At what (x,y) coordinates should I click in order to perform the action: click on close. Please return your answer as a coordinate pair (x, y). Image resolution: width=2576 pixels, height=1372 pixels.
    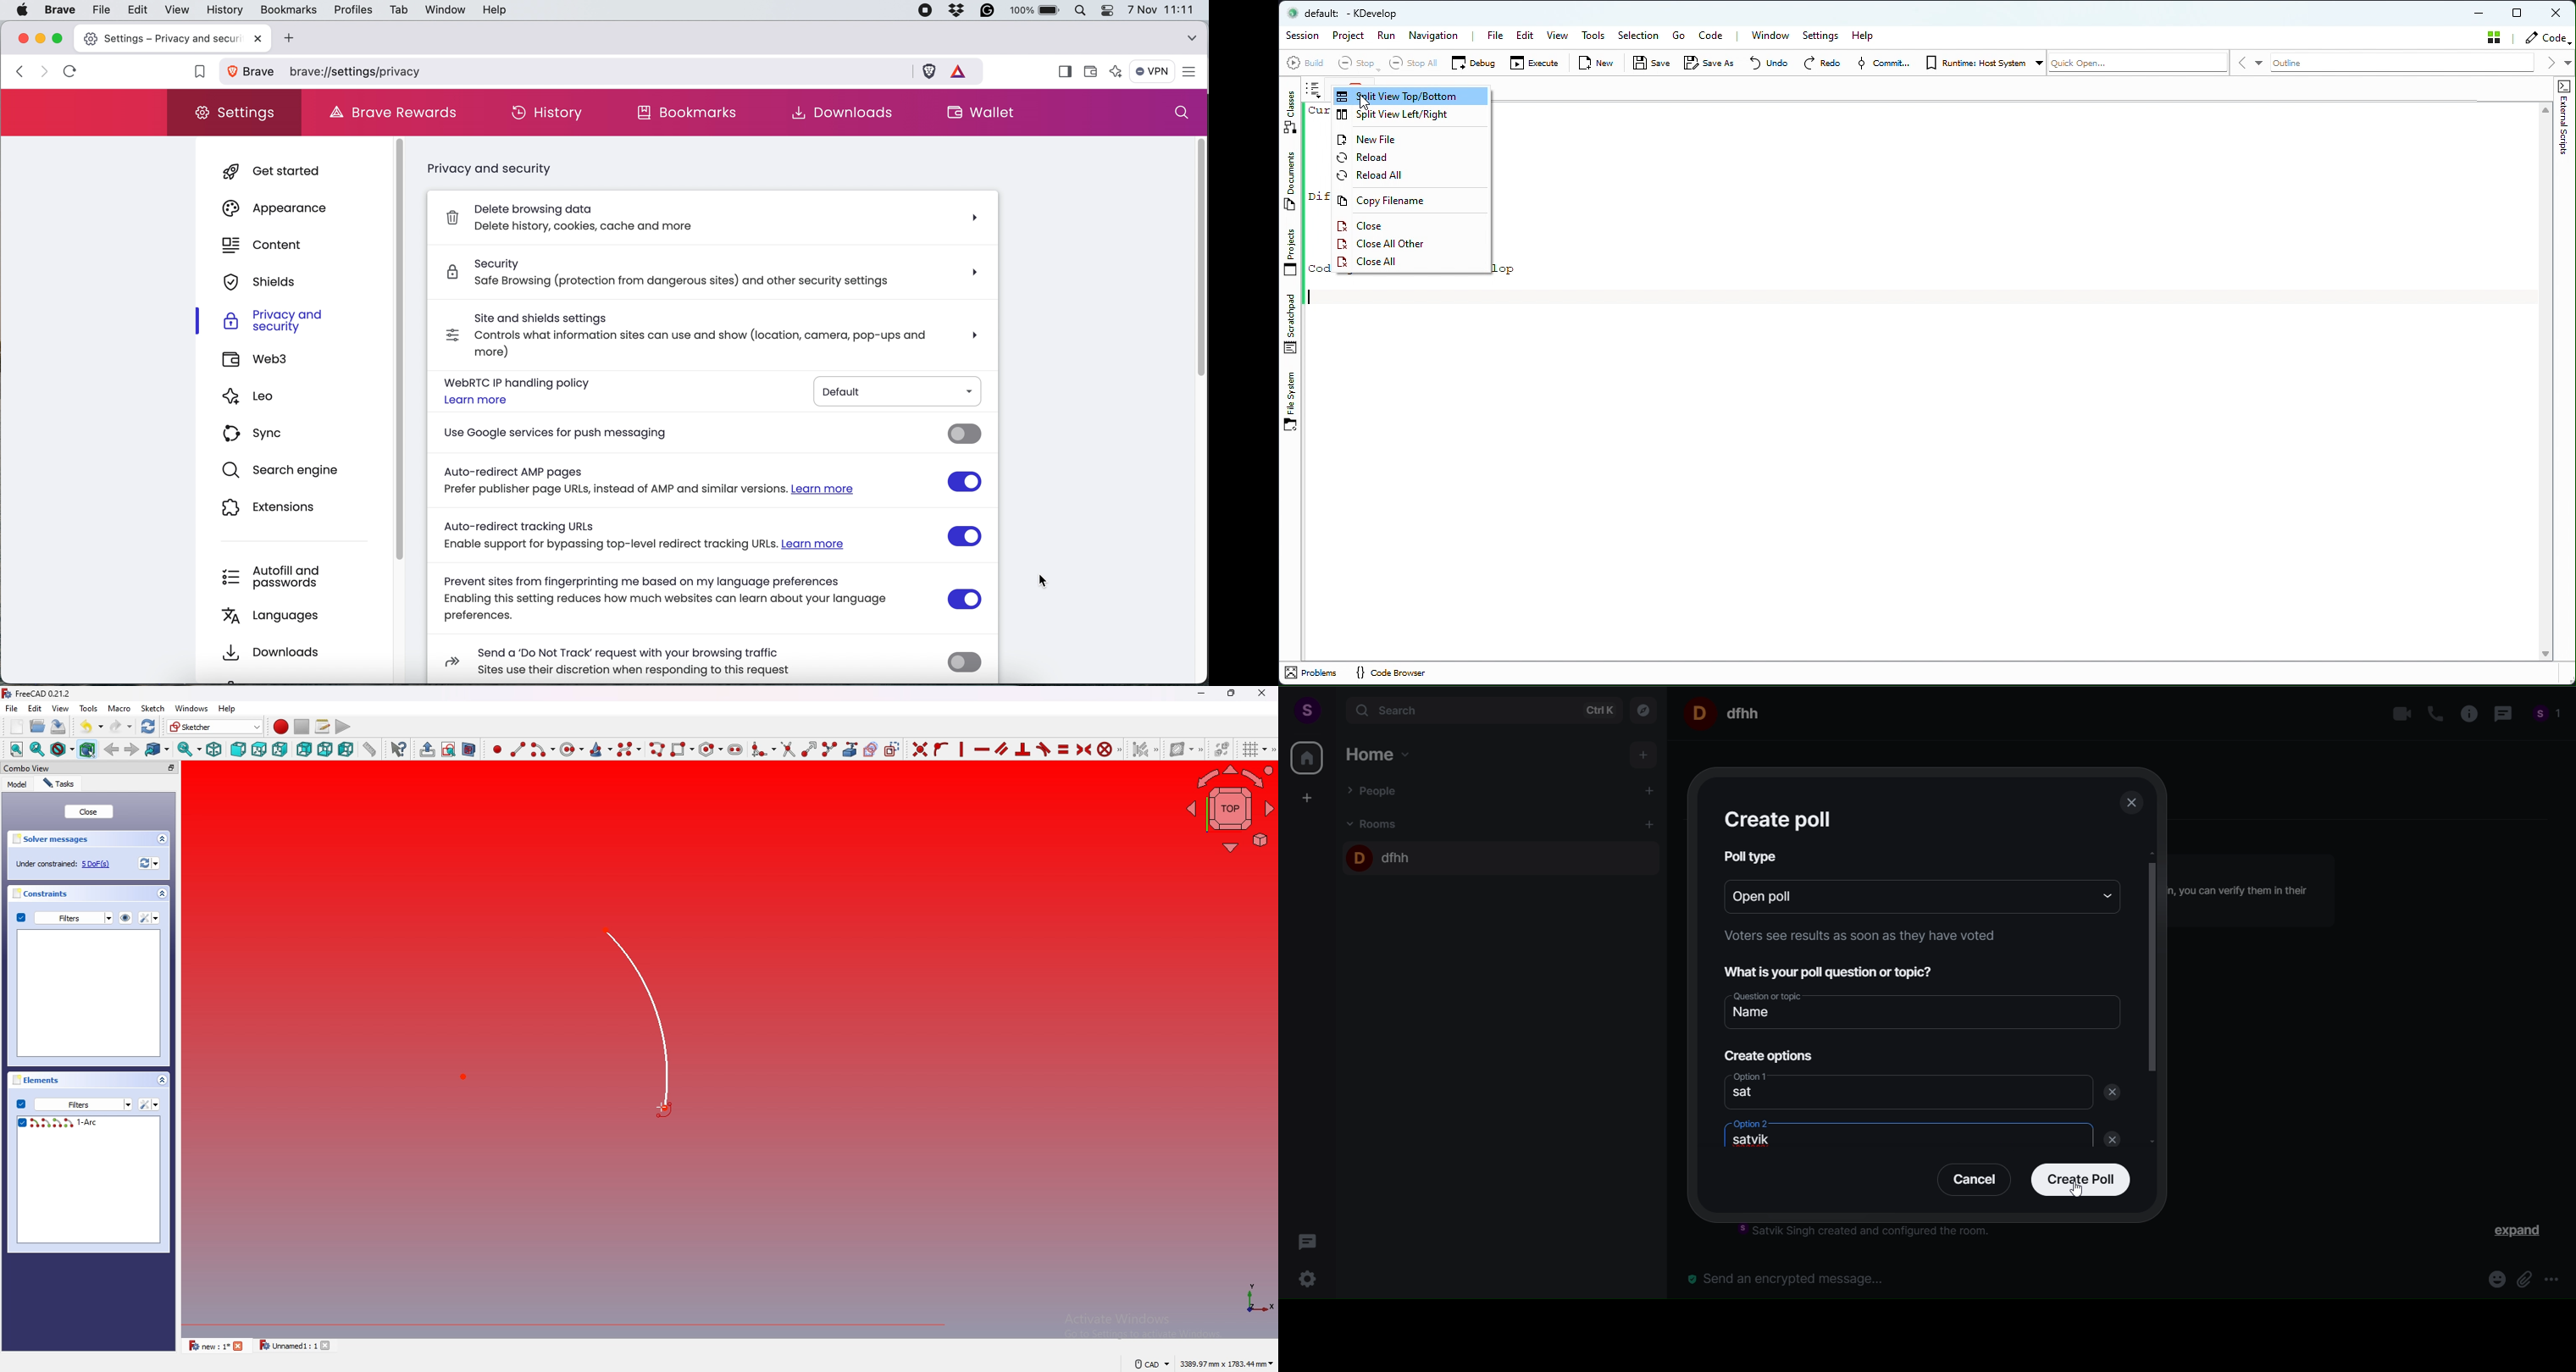
    Looking at the image, I should click on (88, 811).